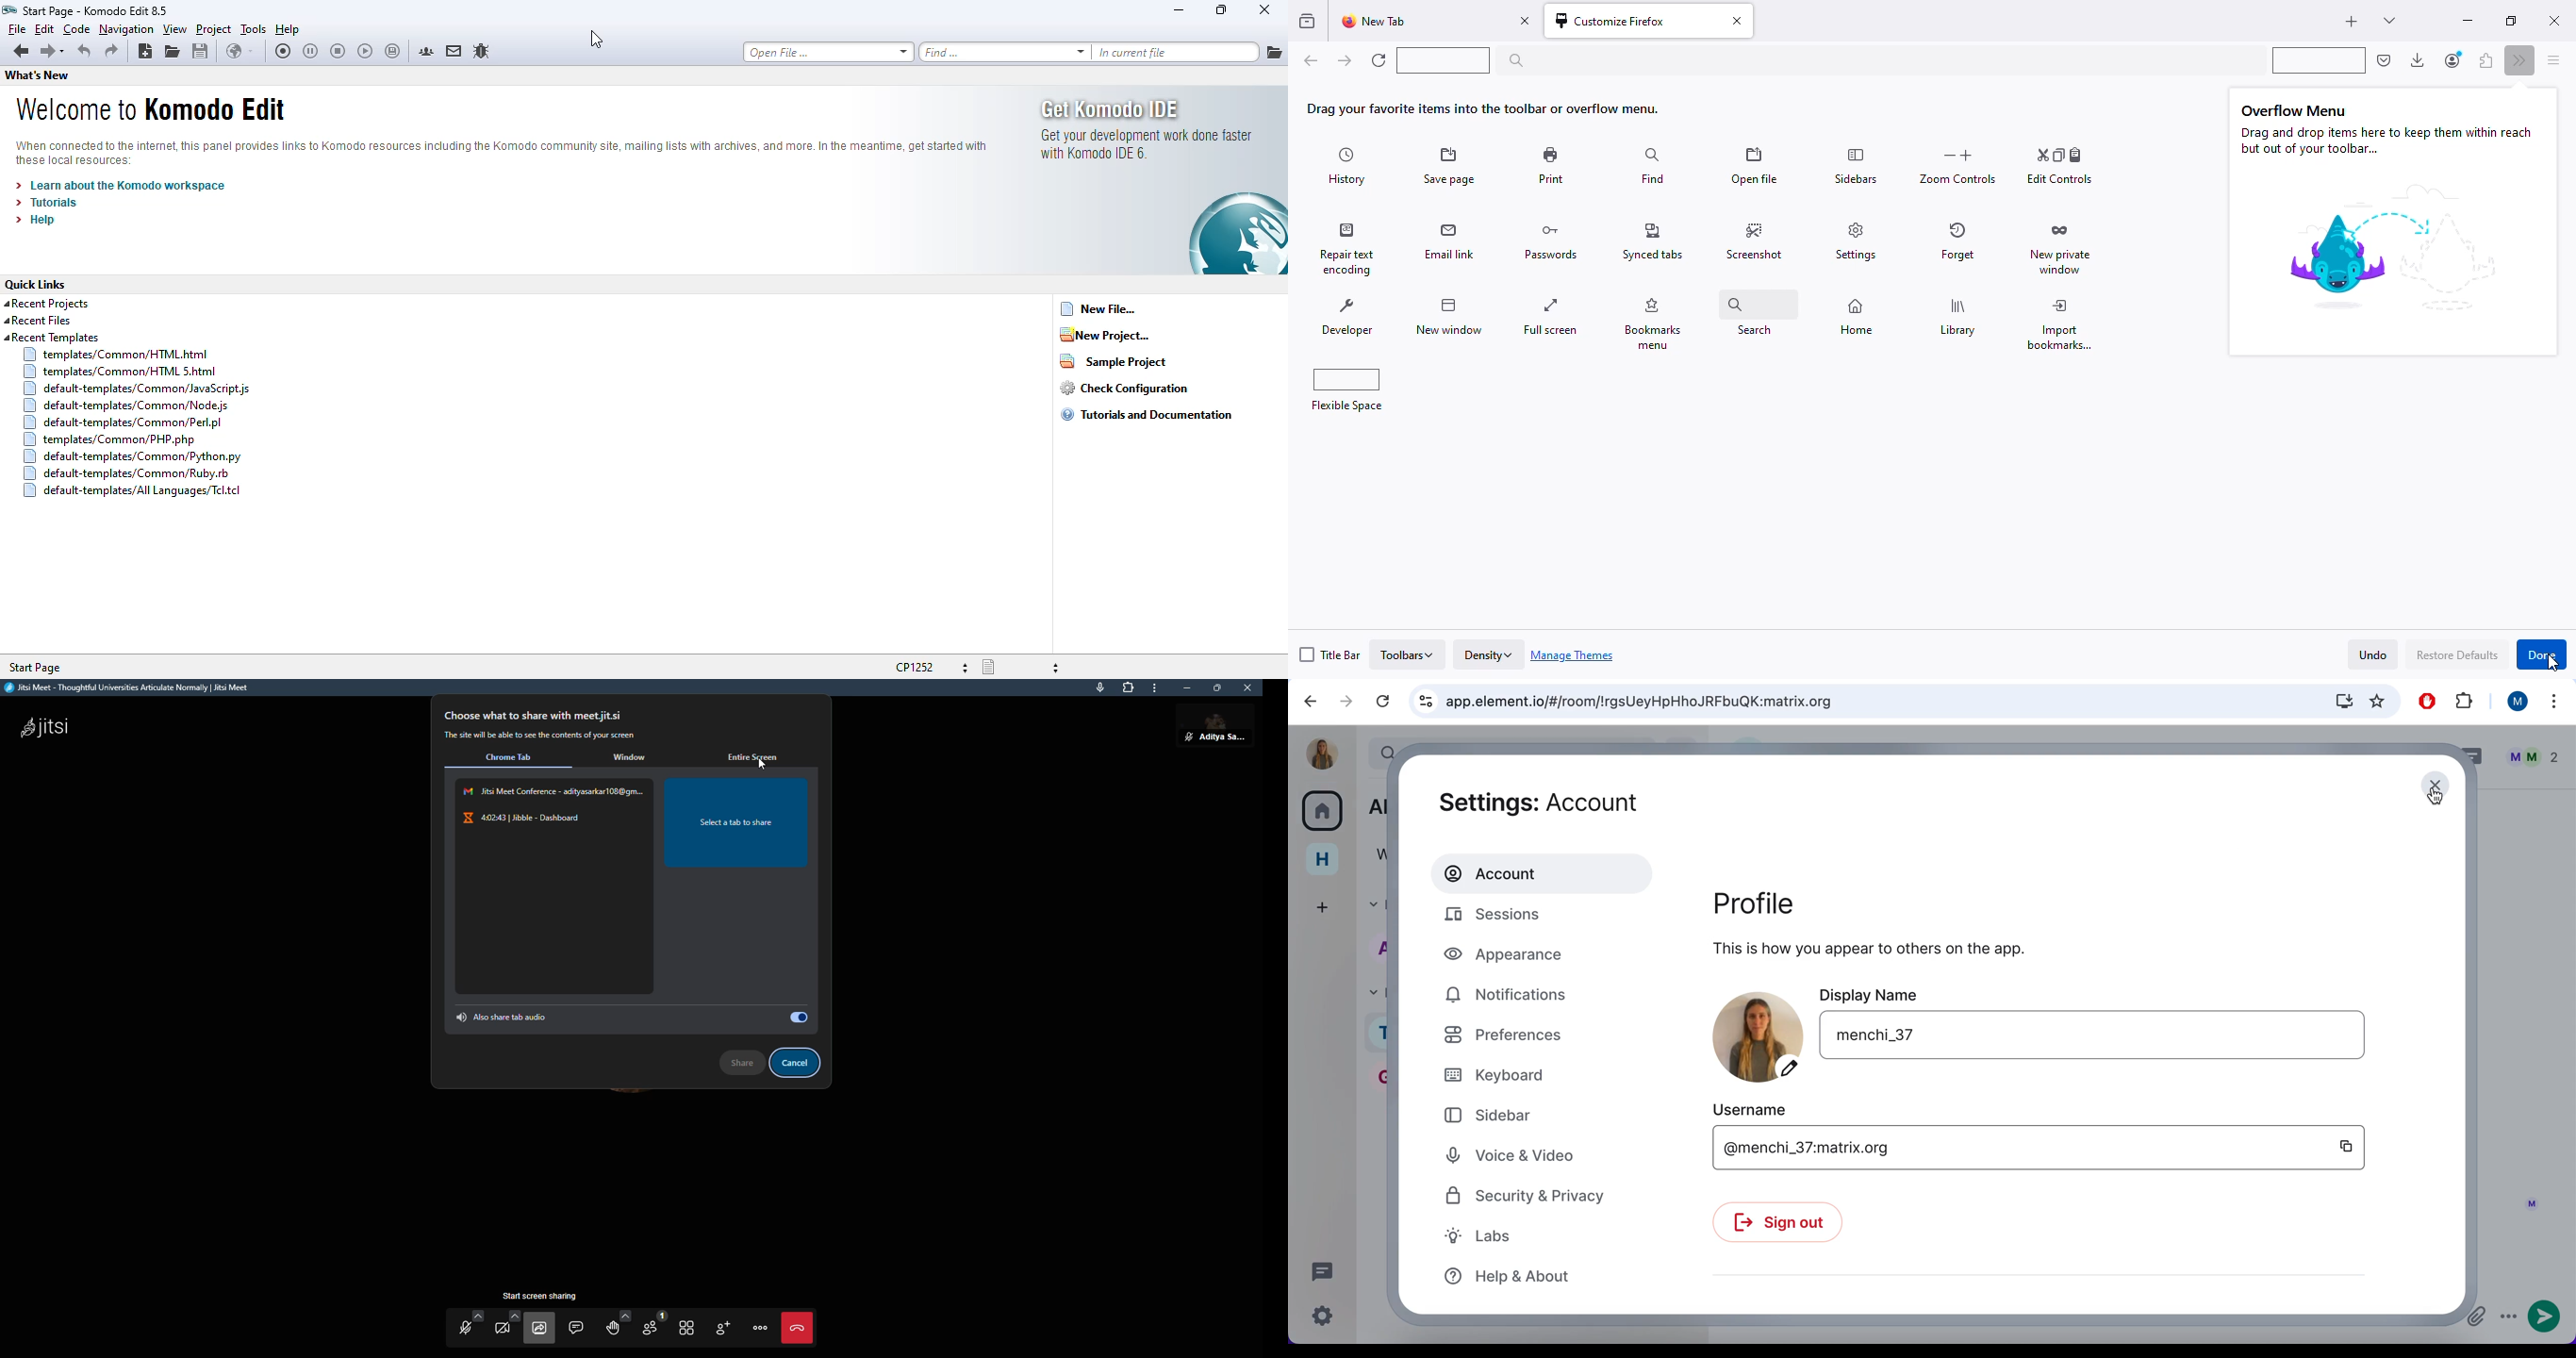 Image resolution: width=2576 pixels, height=1372 pixels. Describe the element at coordinates (1545, 1158) in the screenshot. I see `voice and video` at that location.